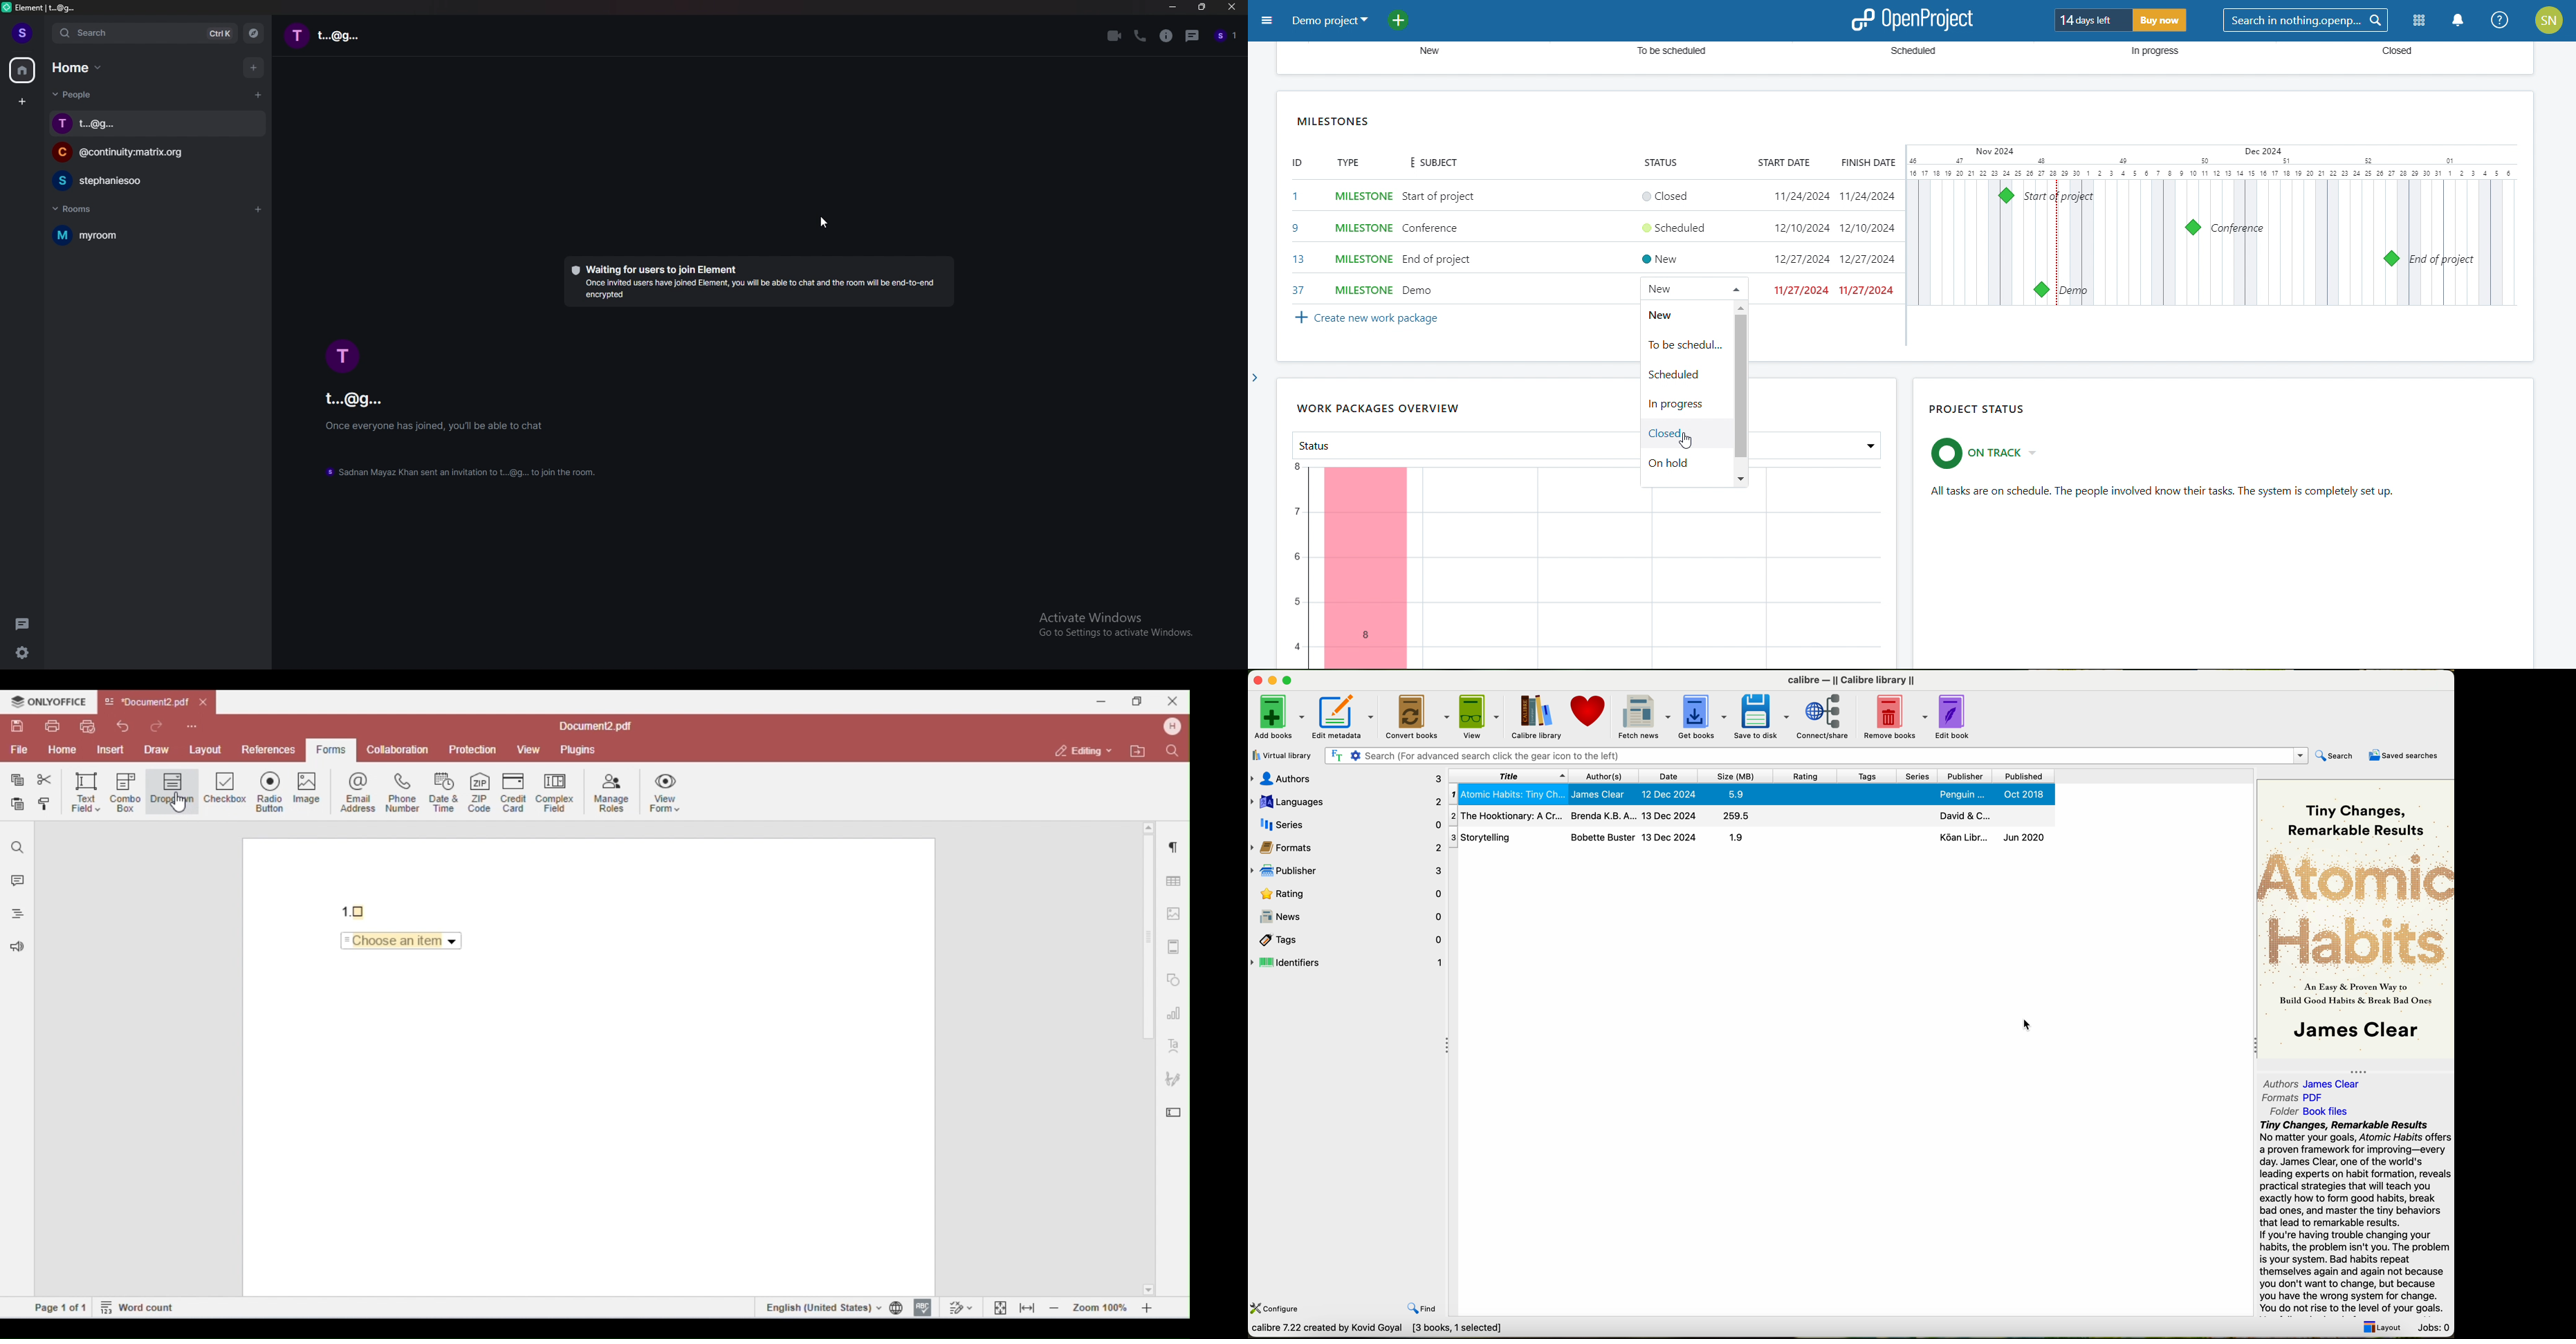 Image resolution: width=2576 pixels, height=1344 pixels. Describe the element at coordinates (2386, 1329) in the screenshot. I see `layout` at that location.